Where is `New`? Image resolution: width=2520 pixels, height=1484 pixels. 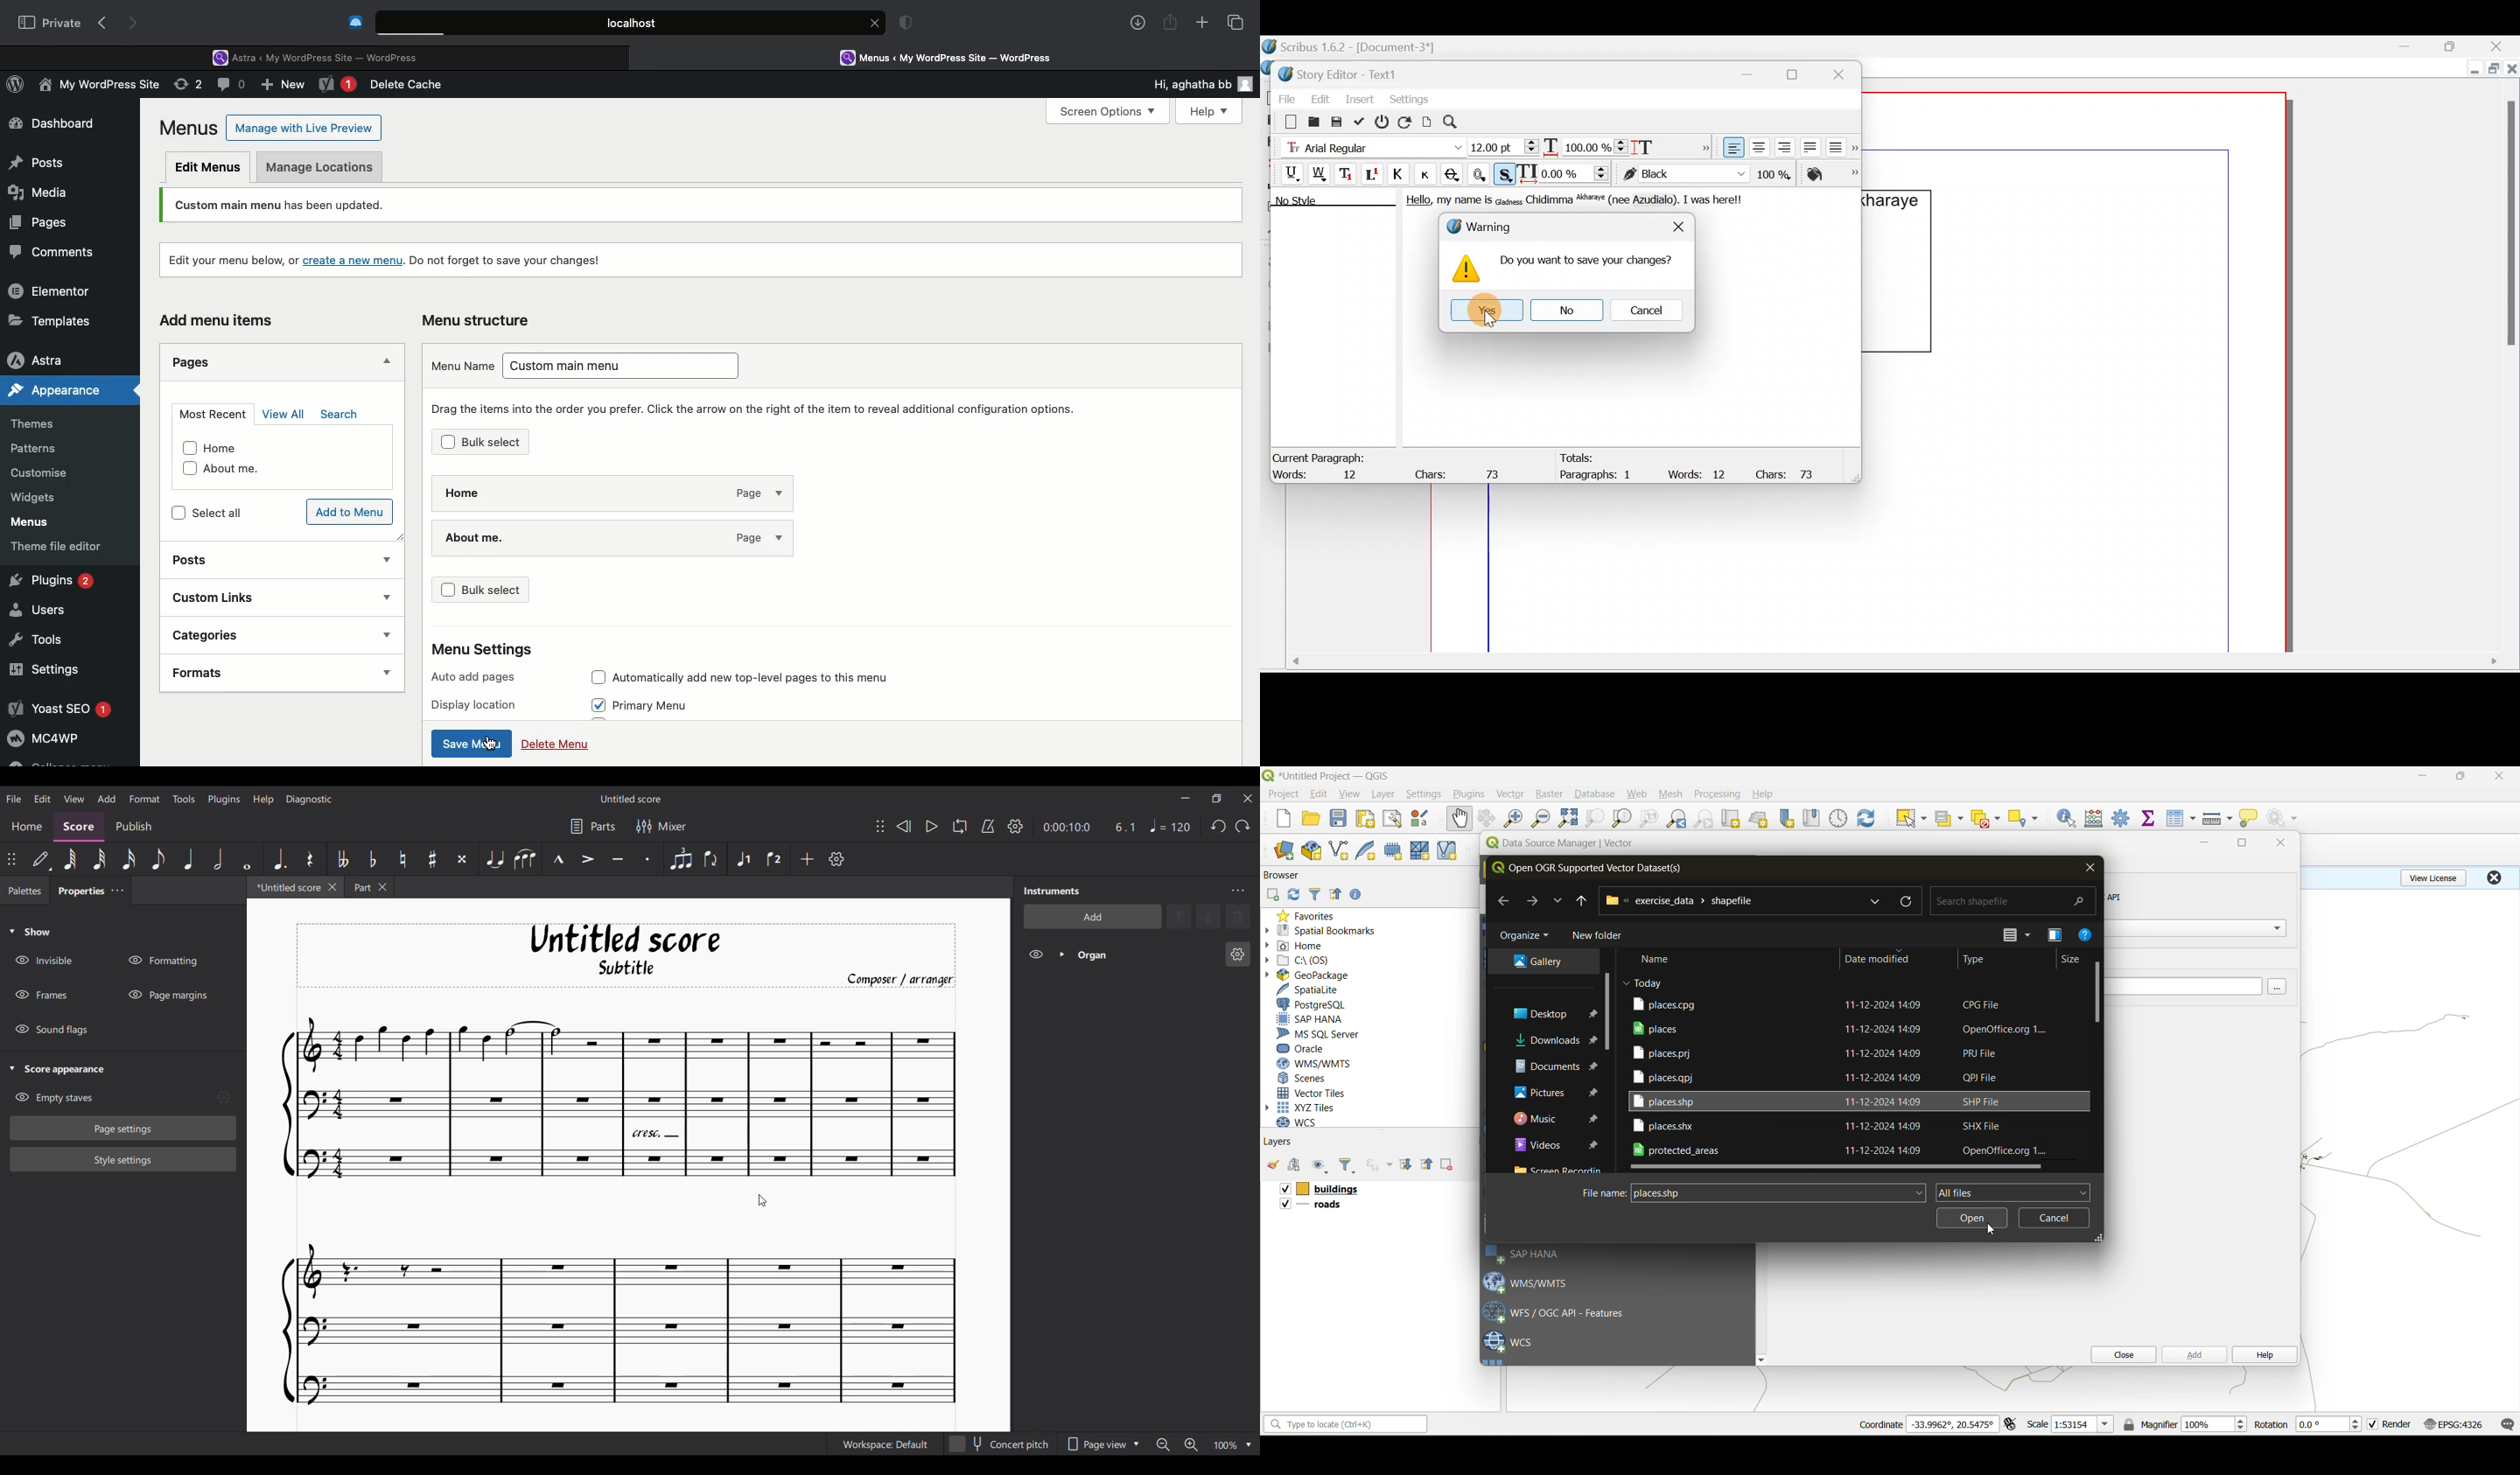
New is located at coordinates (285, 87).